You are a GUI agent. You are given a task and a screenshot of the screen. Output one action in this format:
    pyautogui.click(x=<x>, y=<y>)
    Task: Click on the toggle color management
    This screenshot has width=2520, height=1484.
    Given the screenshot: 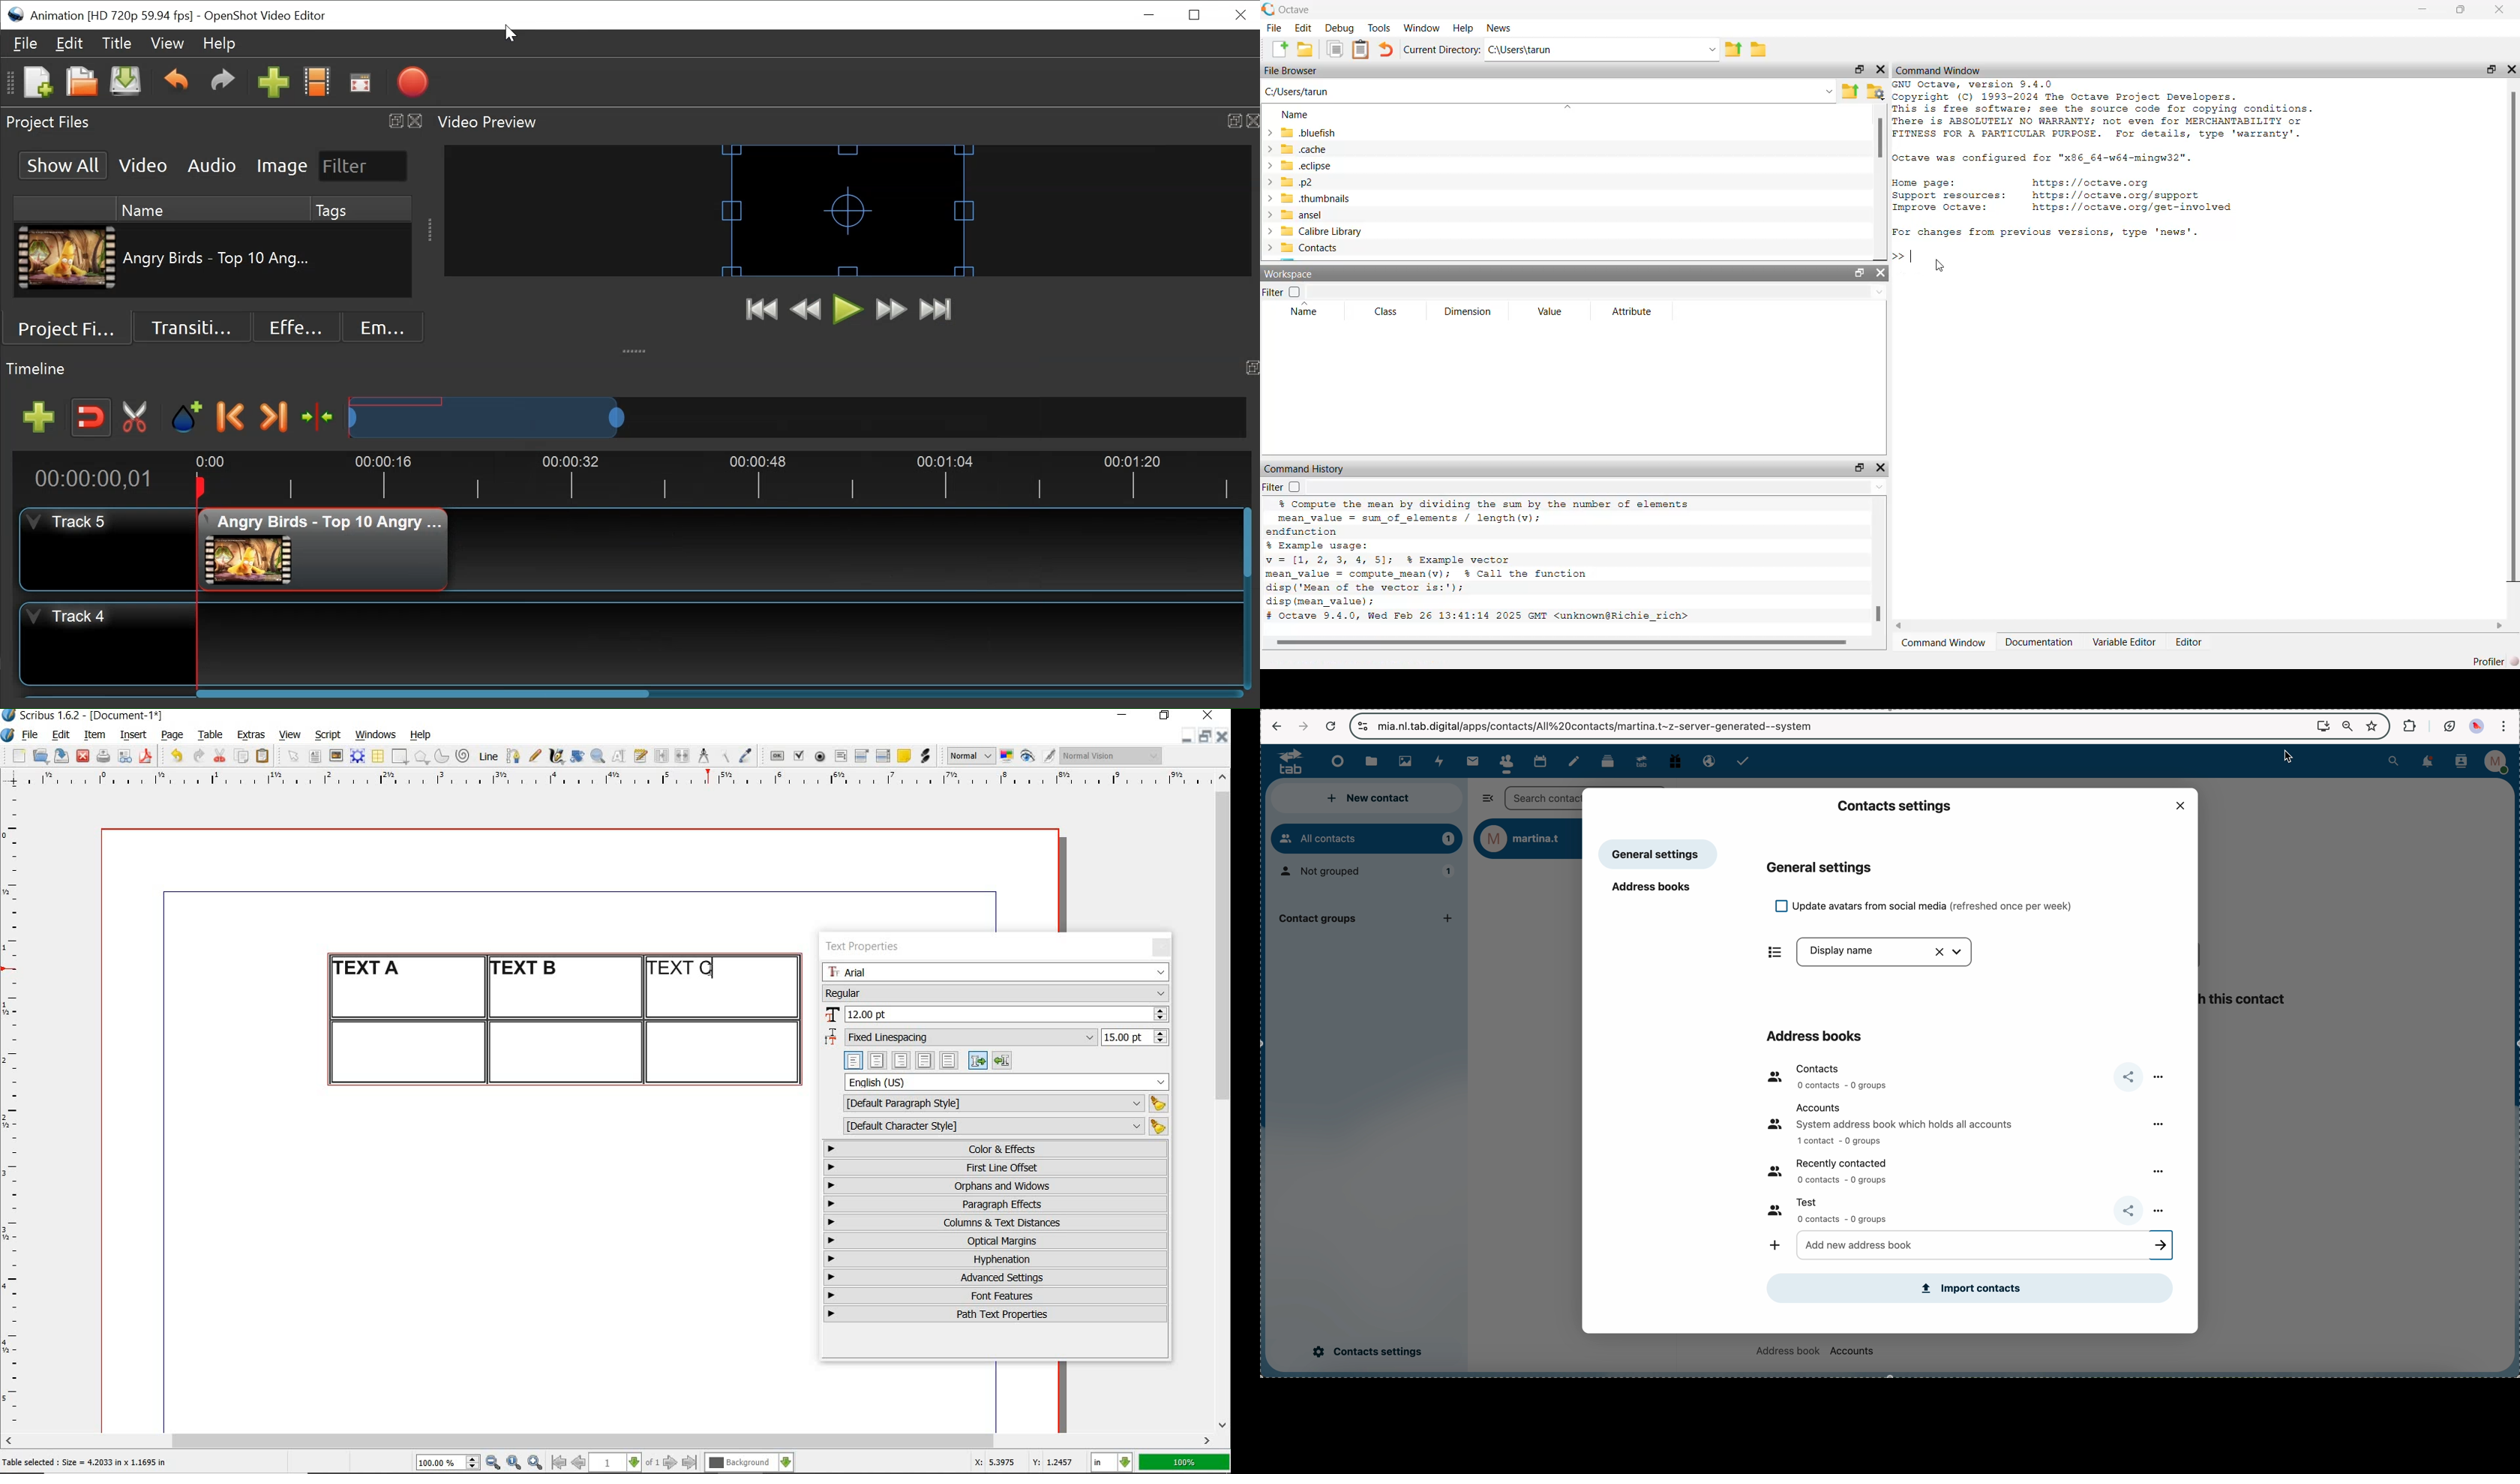 What is the action you would take?
    pyautogui.click(x=1008, y=757)
    